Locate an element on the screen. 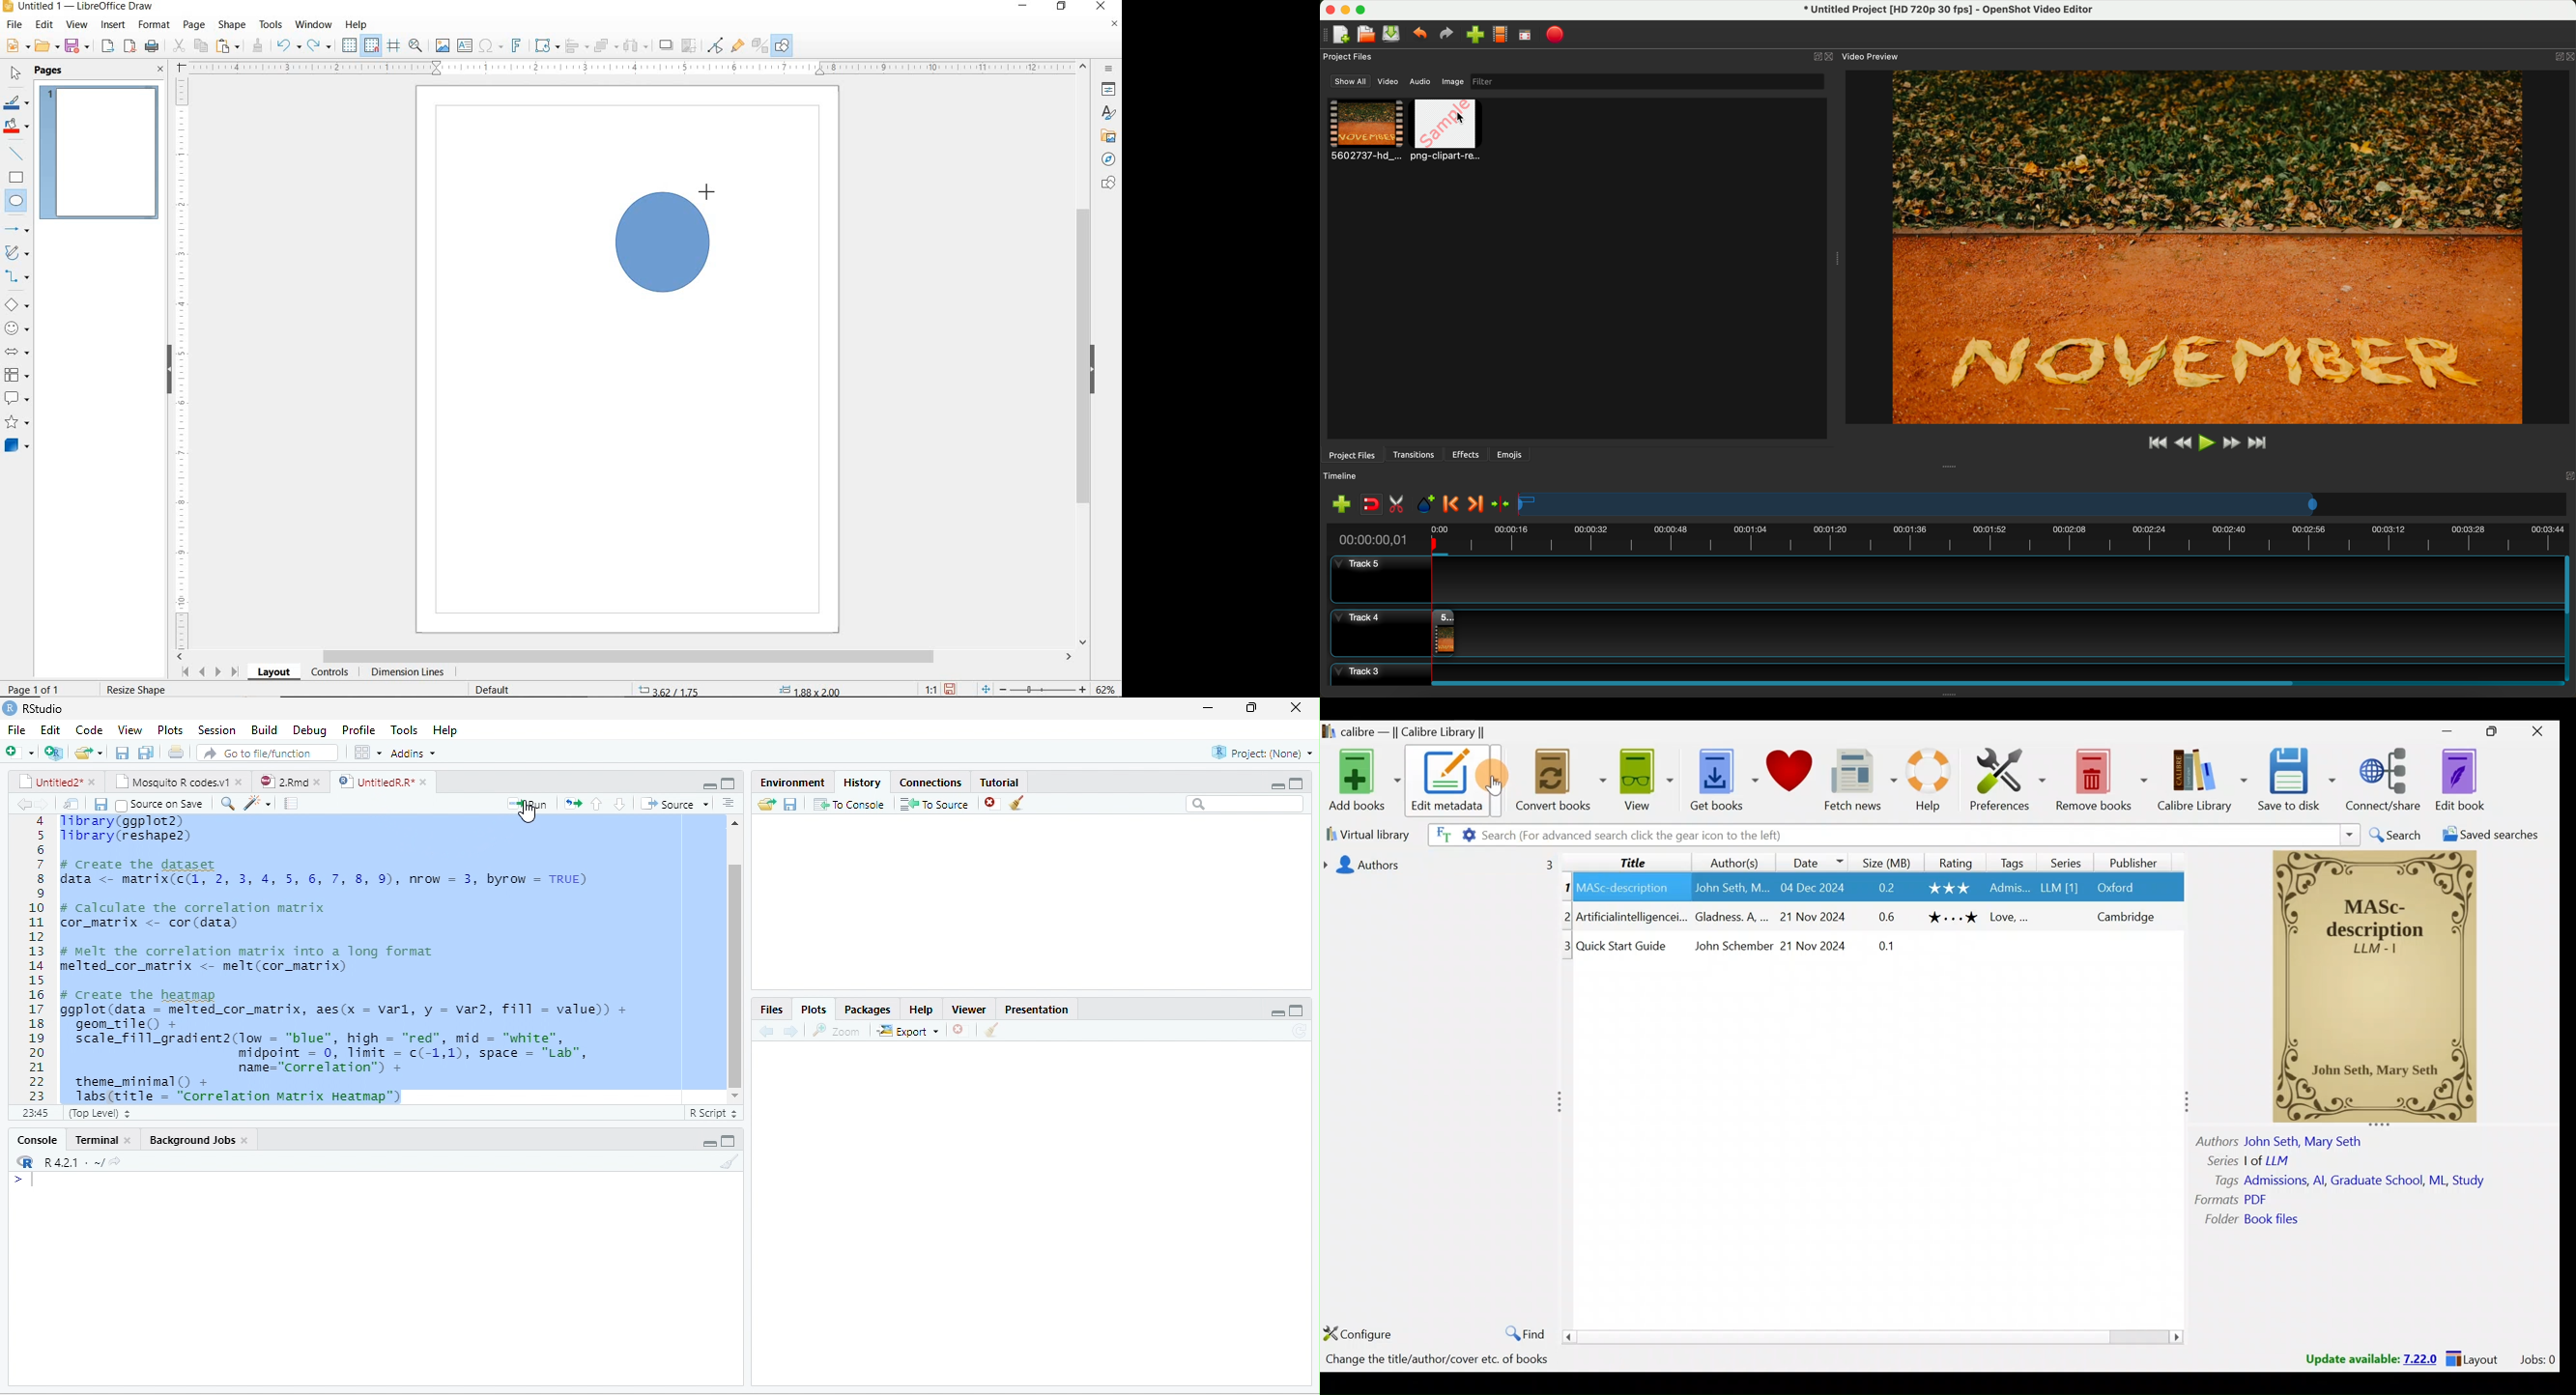 This screenshot has height=1400, width=2576. CONTROLS is located at coordinates (331, 673).